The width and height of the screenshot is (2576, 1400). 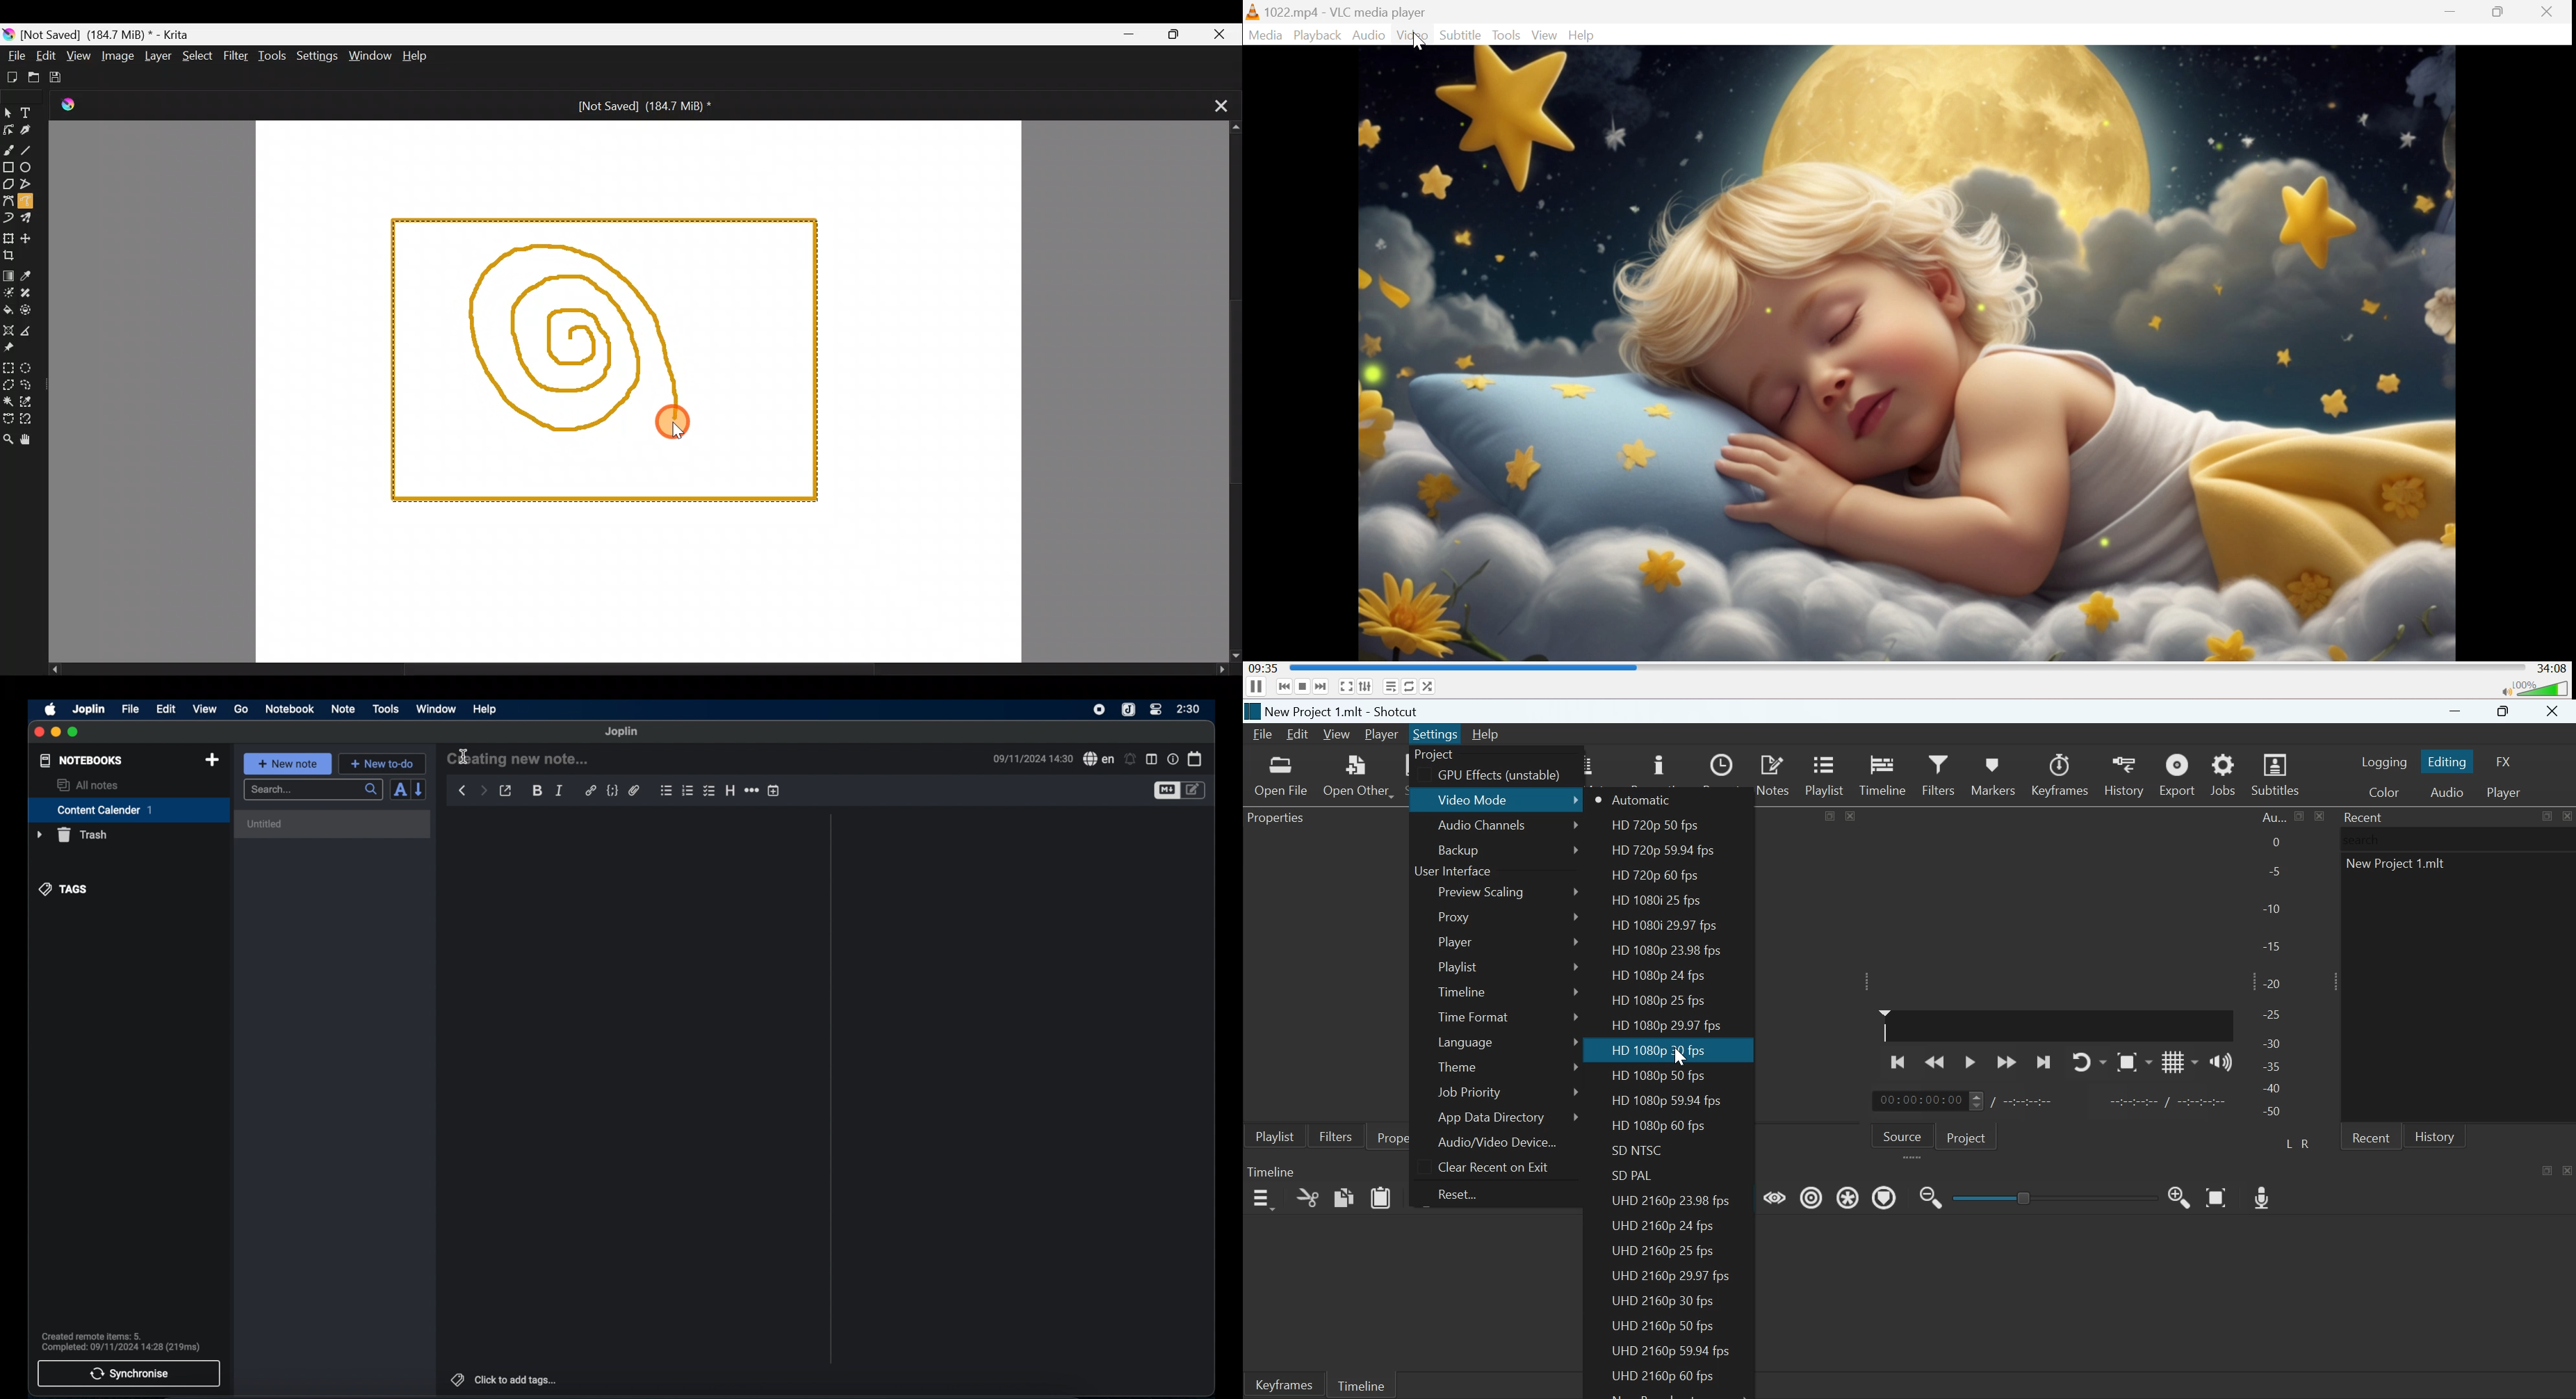 I want to click on content calendar 1, so click(x=129, y=810).